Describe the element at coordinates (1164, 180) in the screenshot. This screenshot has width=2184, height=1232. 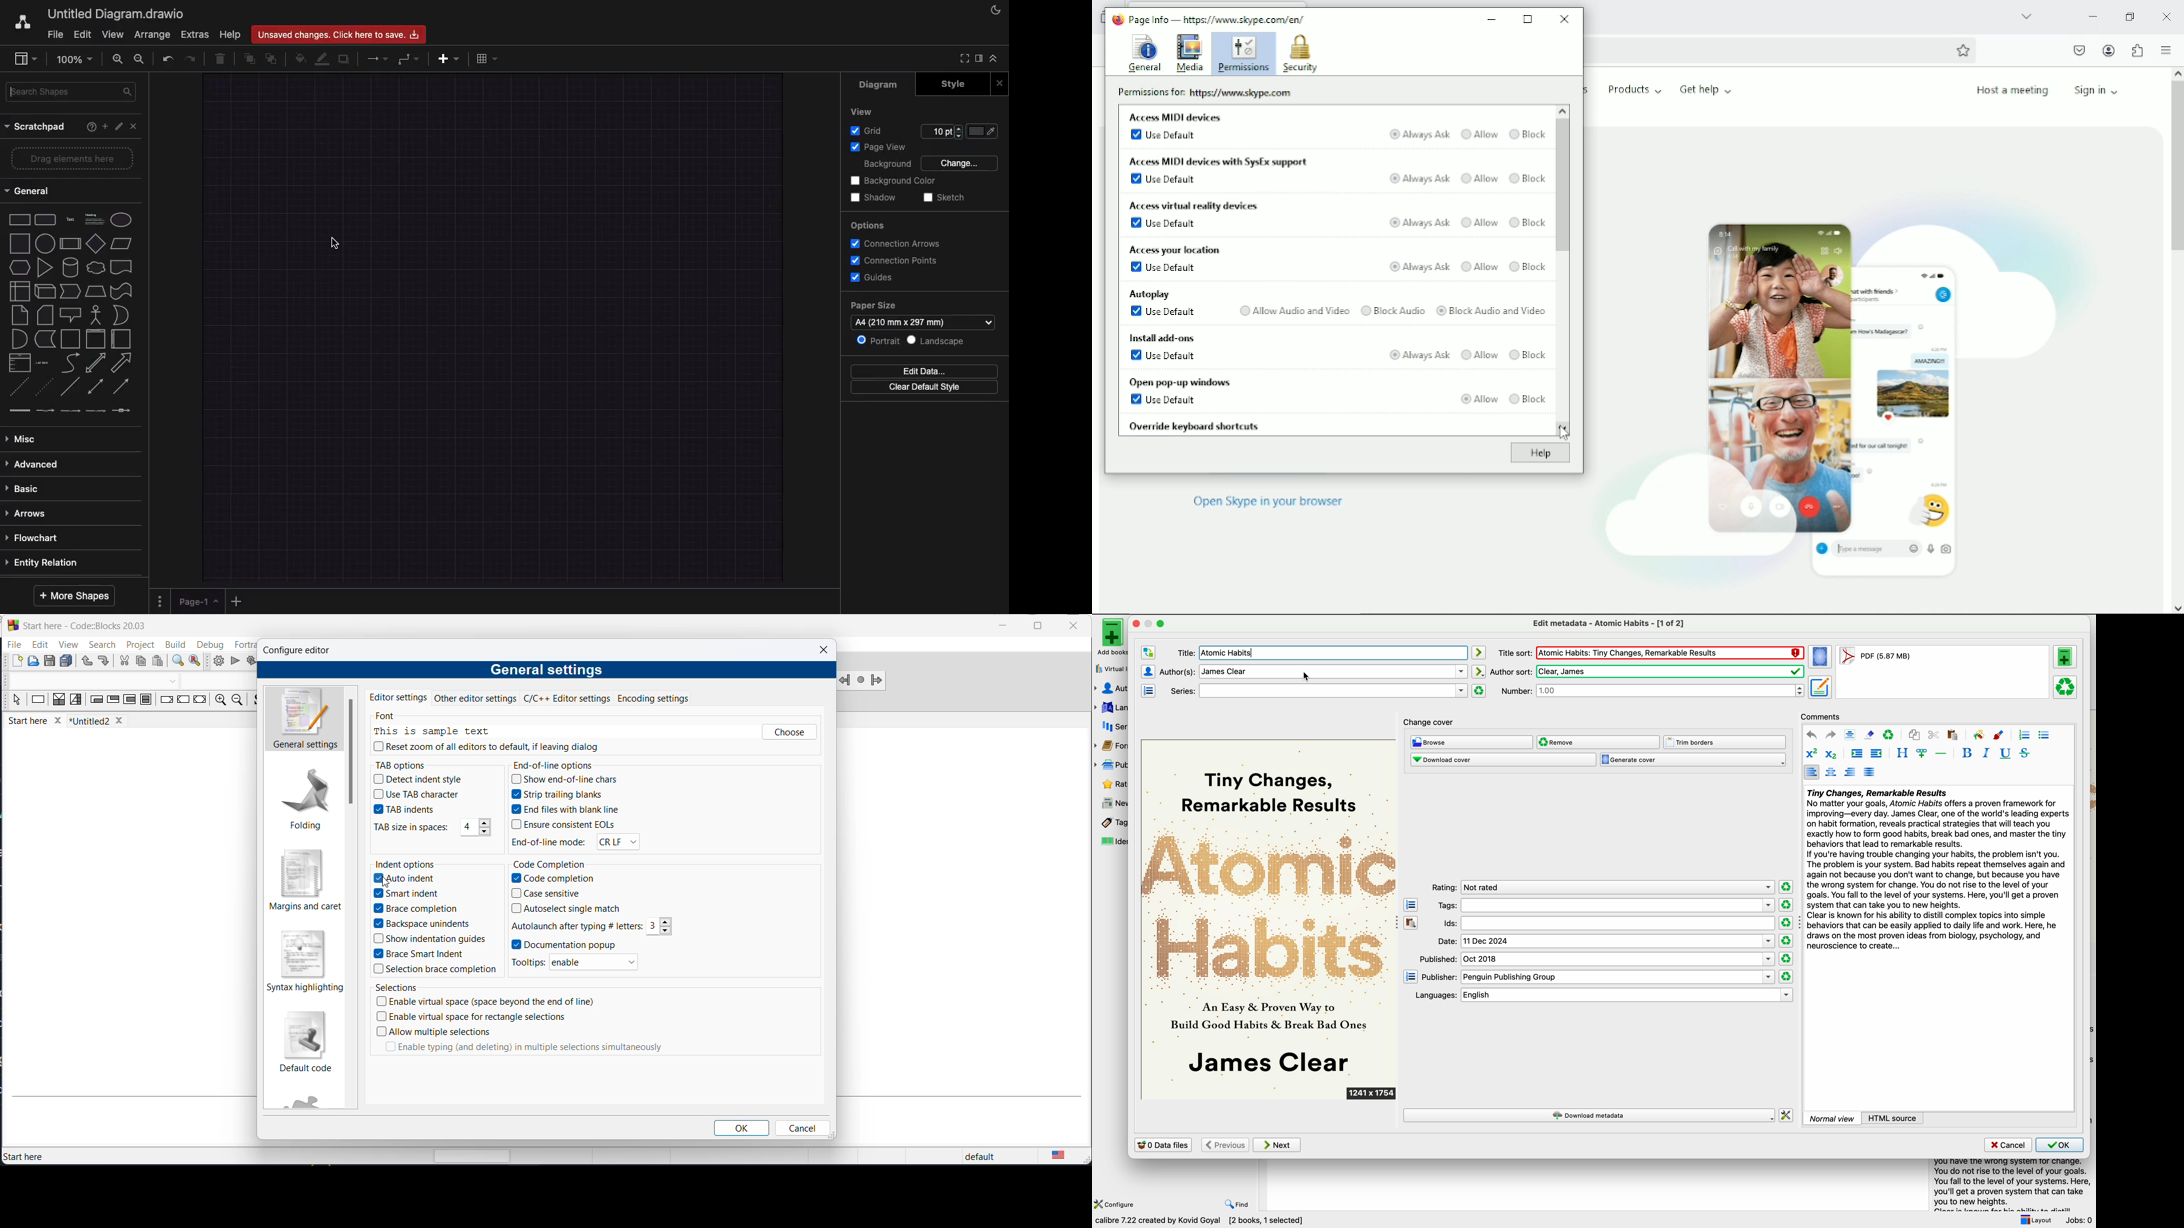
I see `Use default` at that location.